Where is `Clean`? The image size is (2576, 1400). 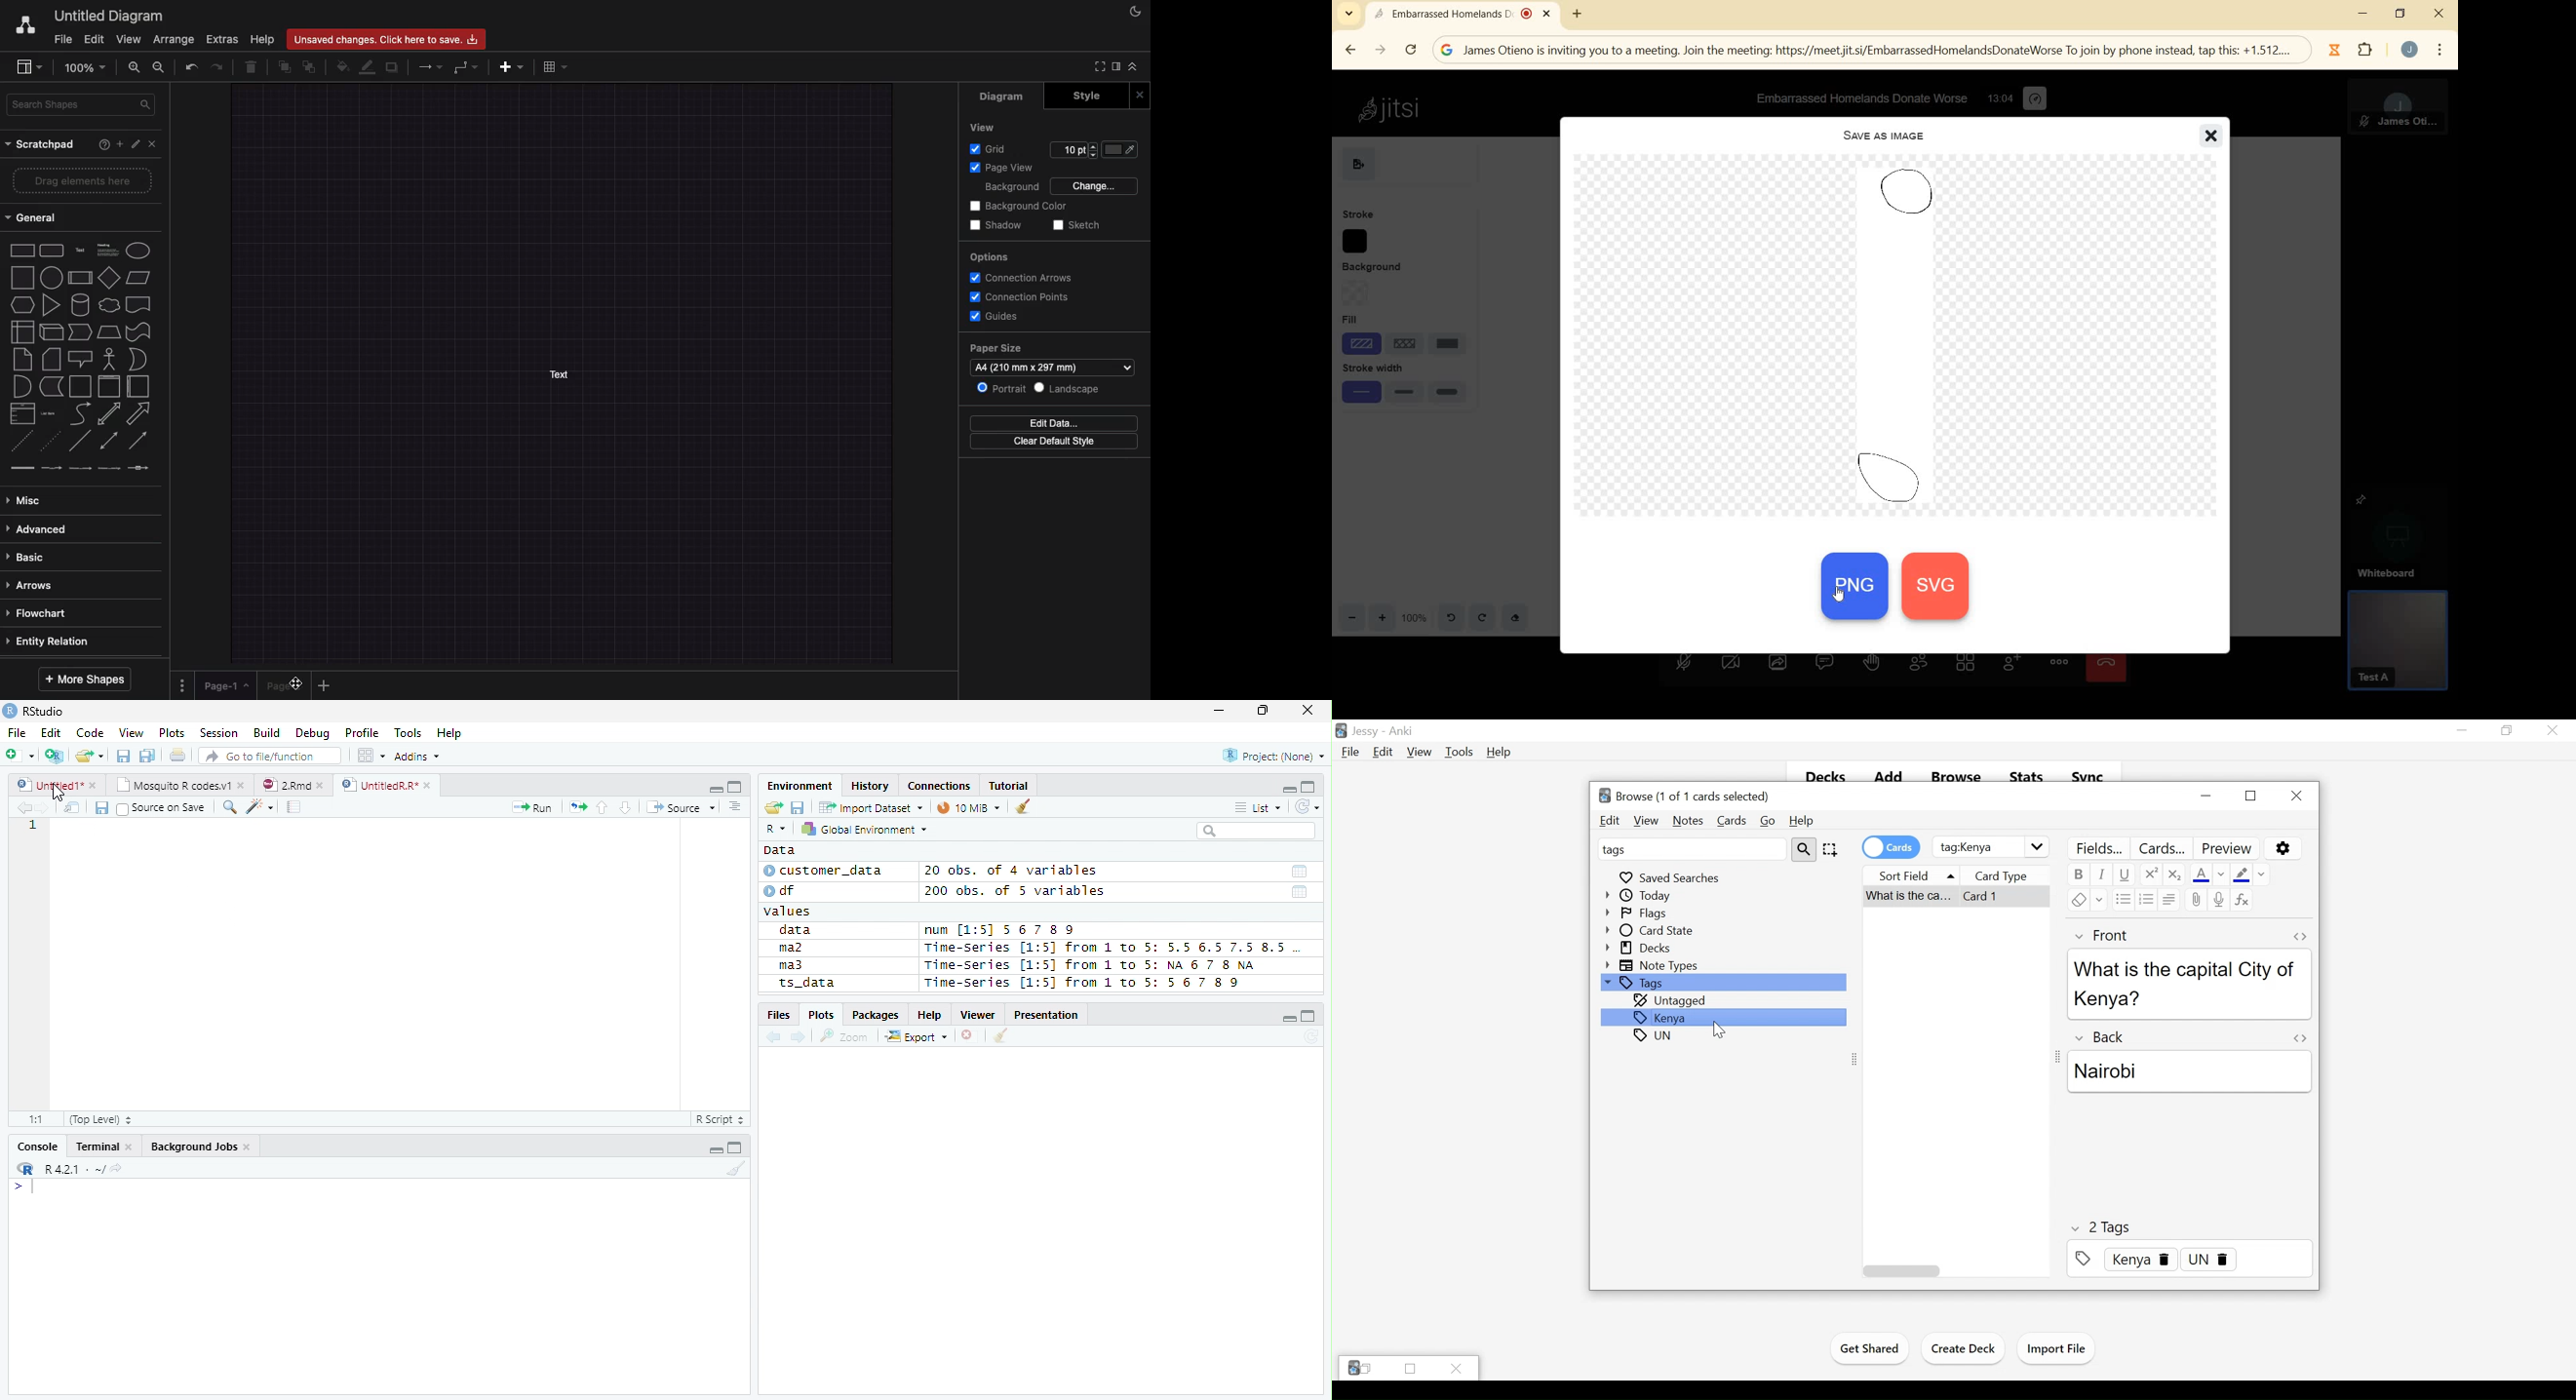
Clean is located at coordinates (736, 1170).